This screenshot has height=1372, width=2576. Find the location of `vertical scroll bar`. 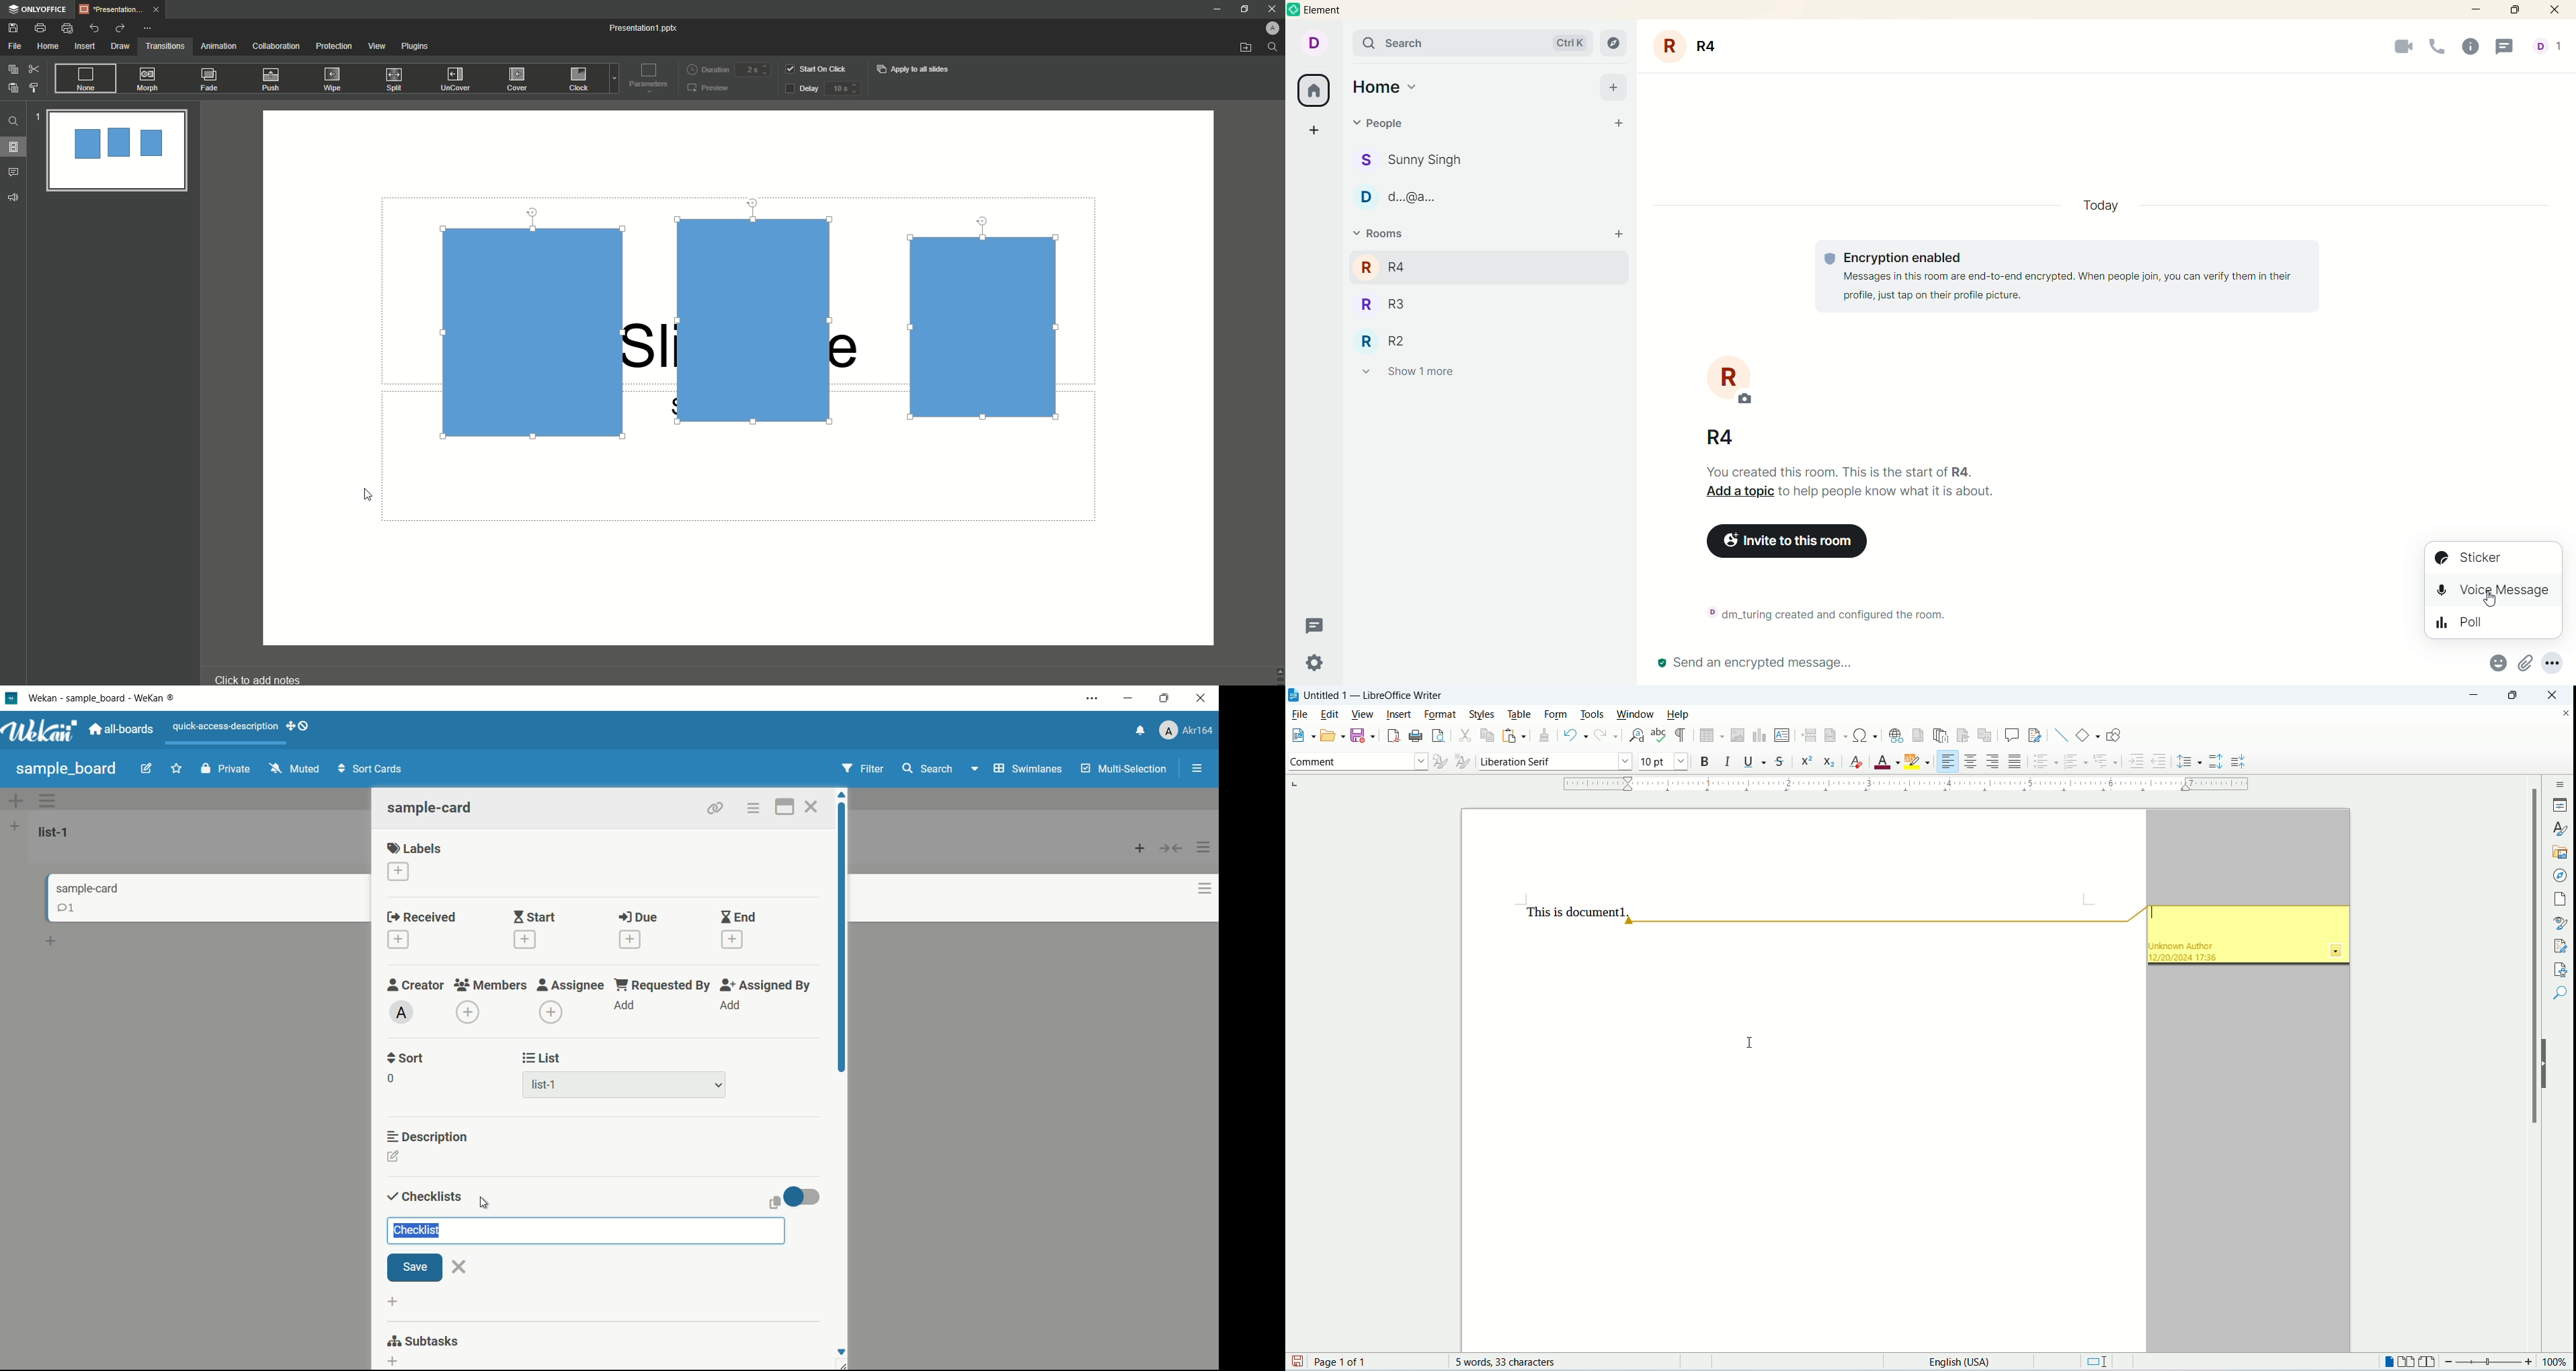

vertical scroll bar is located at coordinates (2537, 1065).